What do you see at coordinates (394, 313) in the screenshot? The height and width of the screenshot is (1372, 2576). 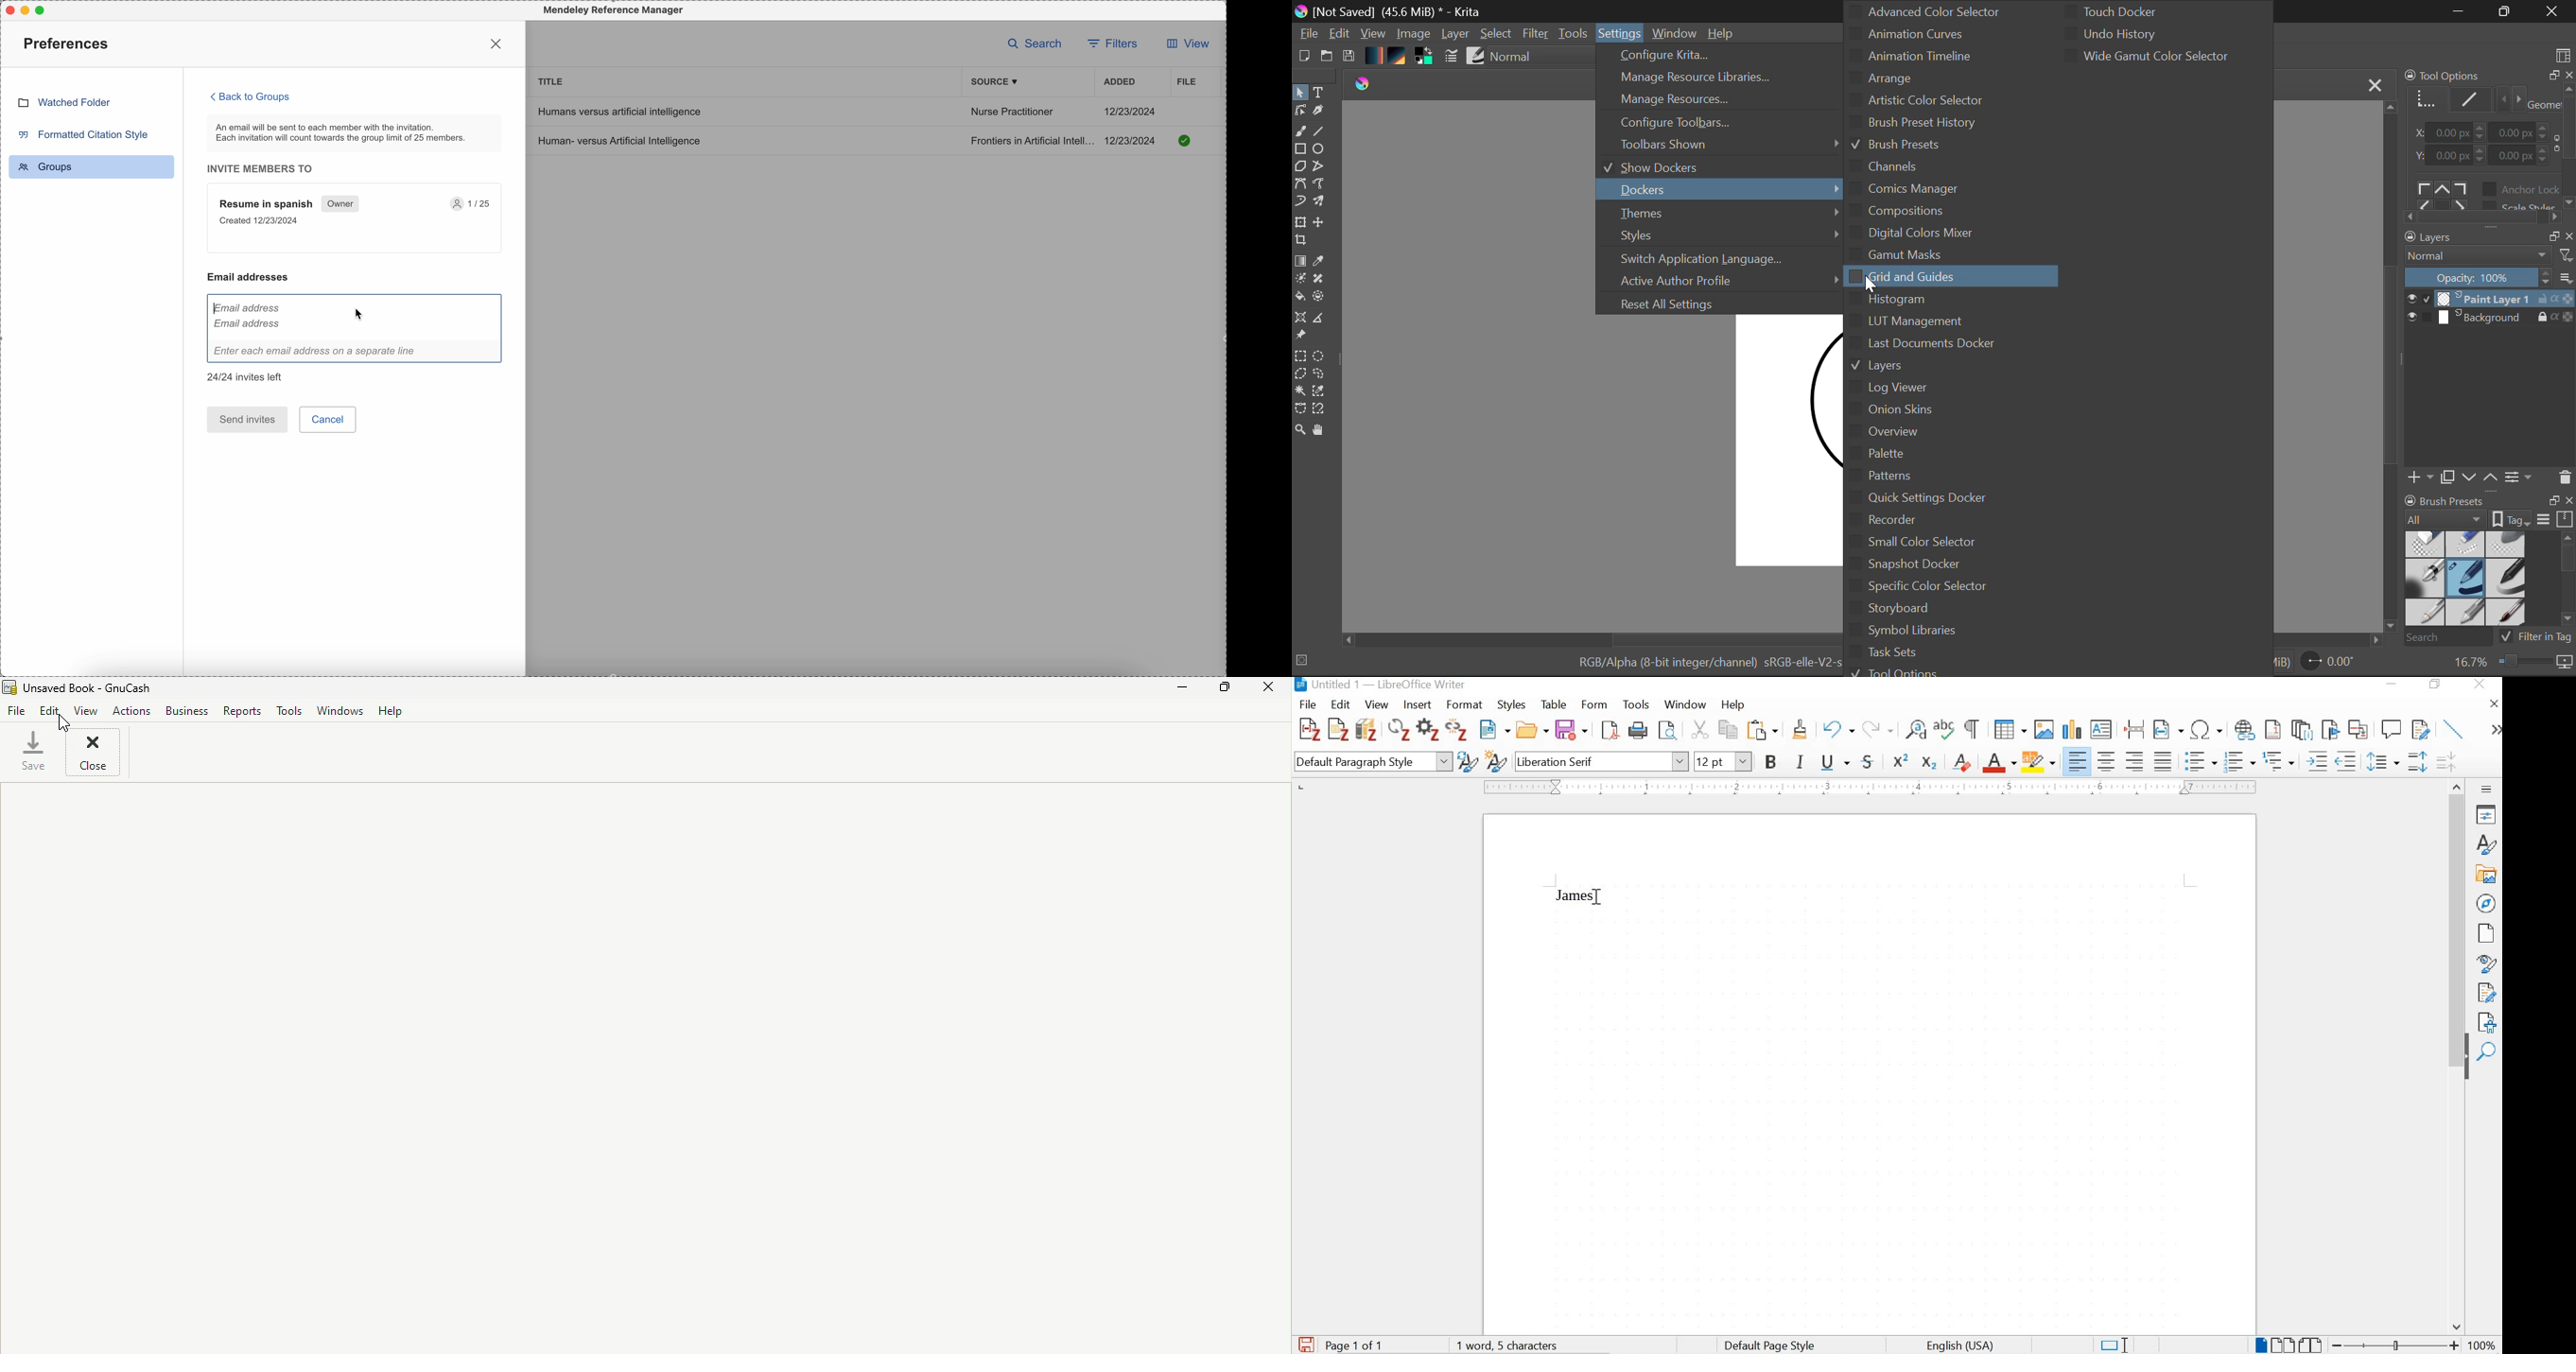 I see `Cursor` at bounding box center [394, 313].